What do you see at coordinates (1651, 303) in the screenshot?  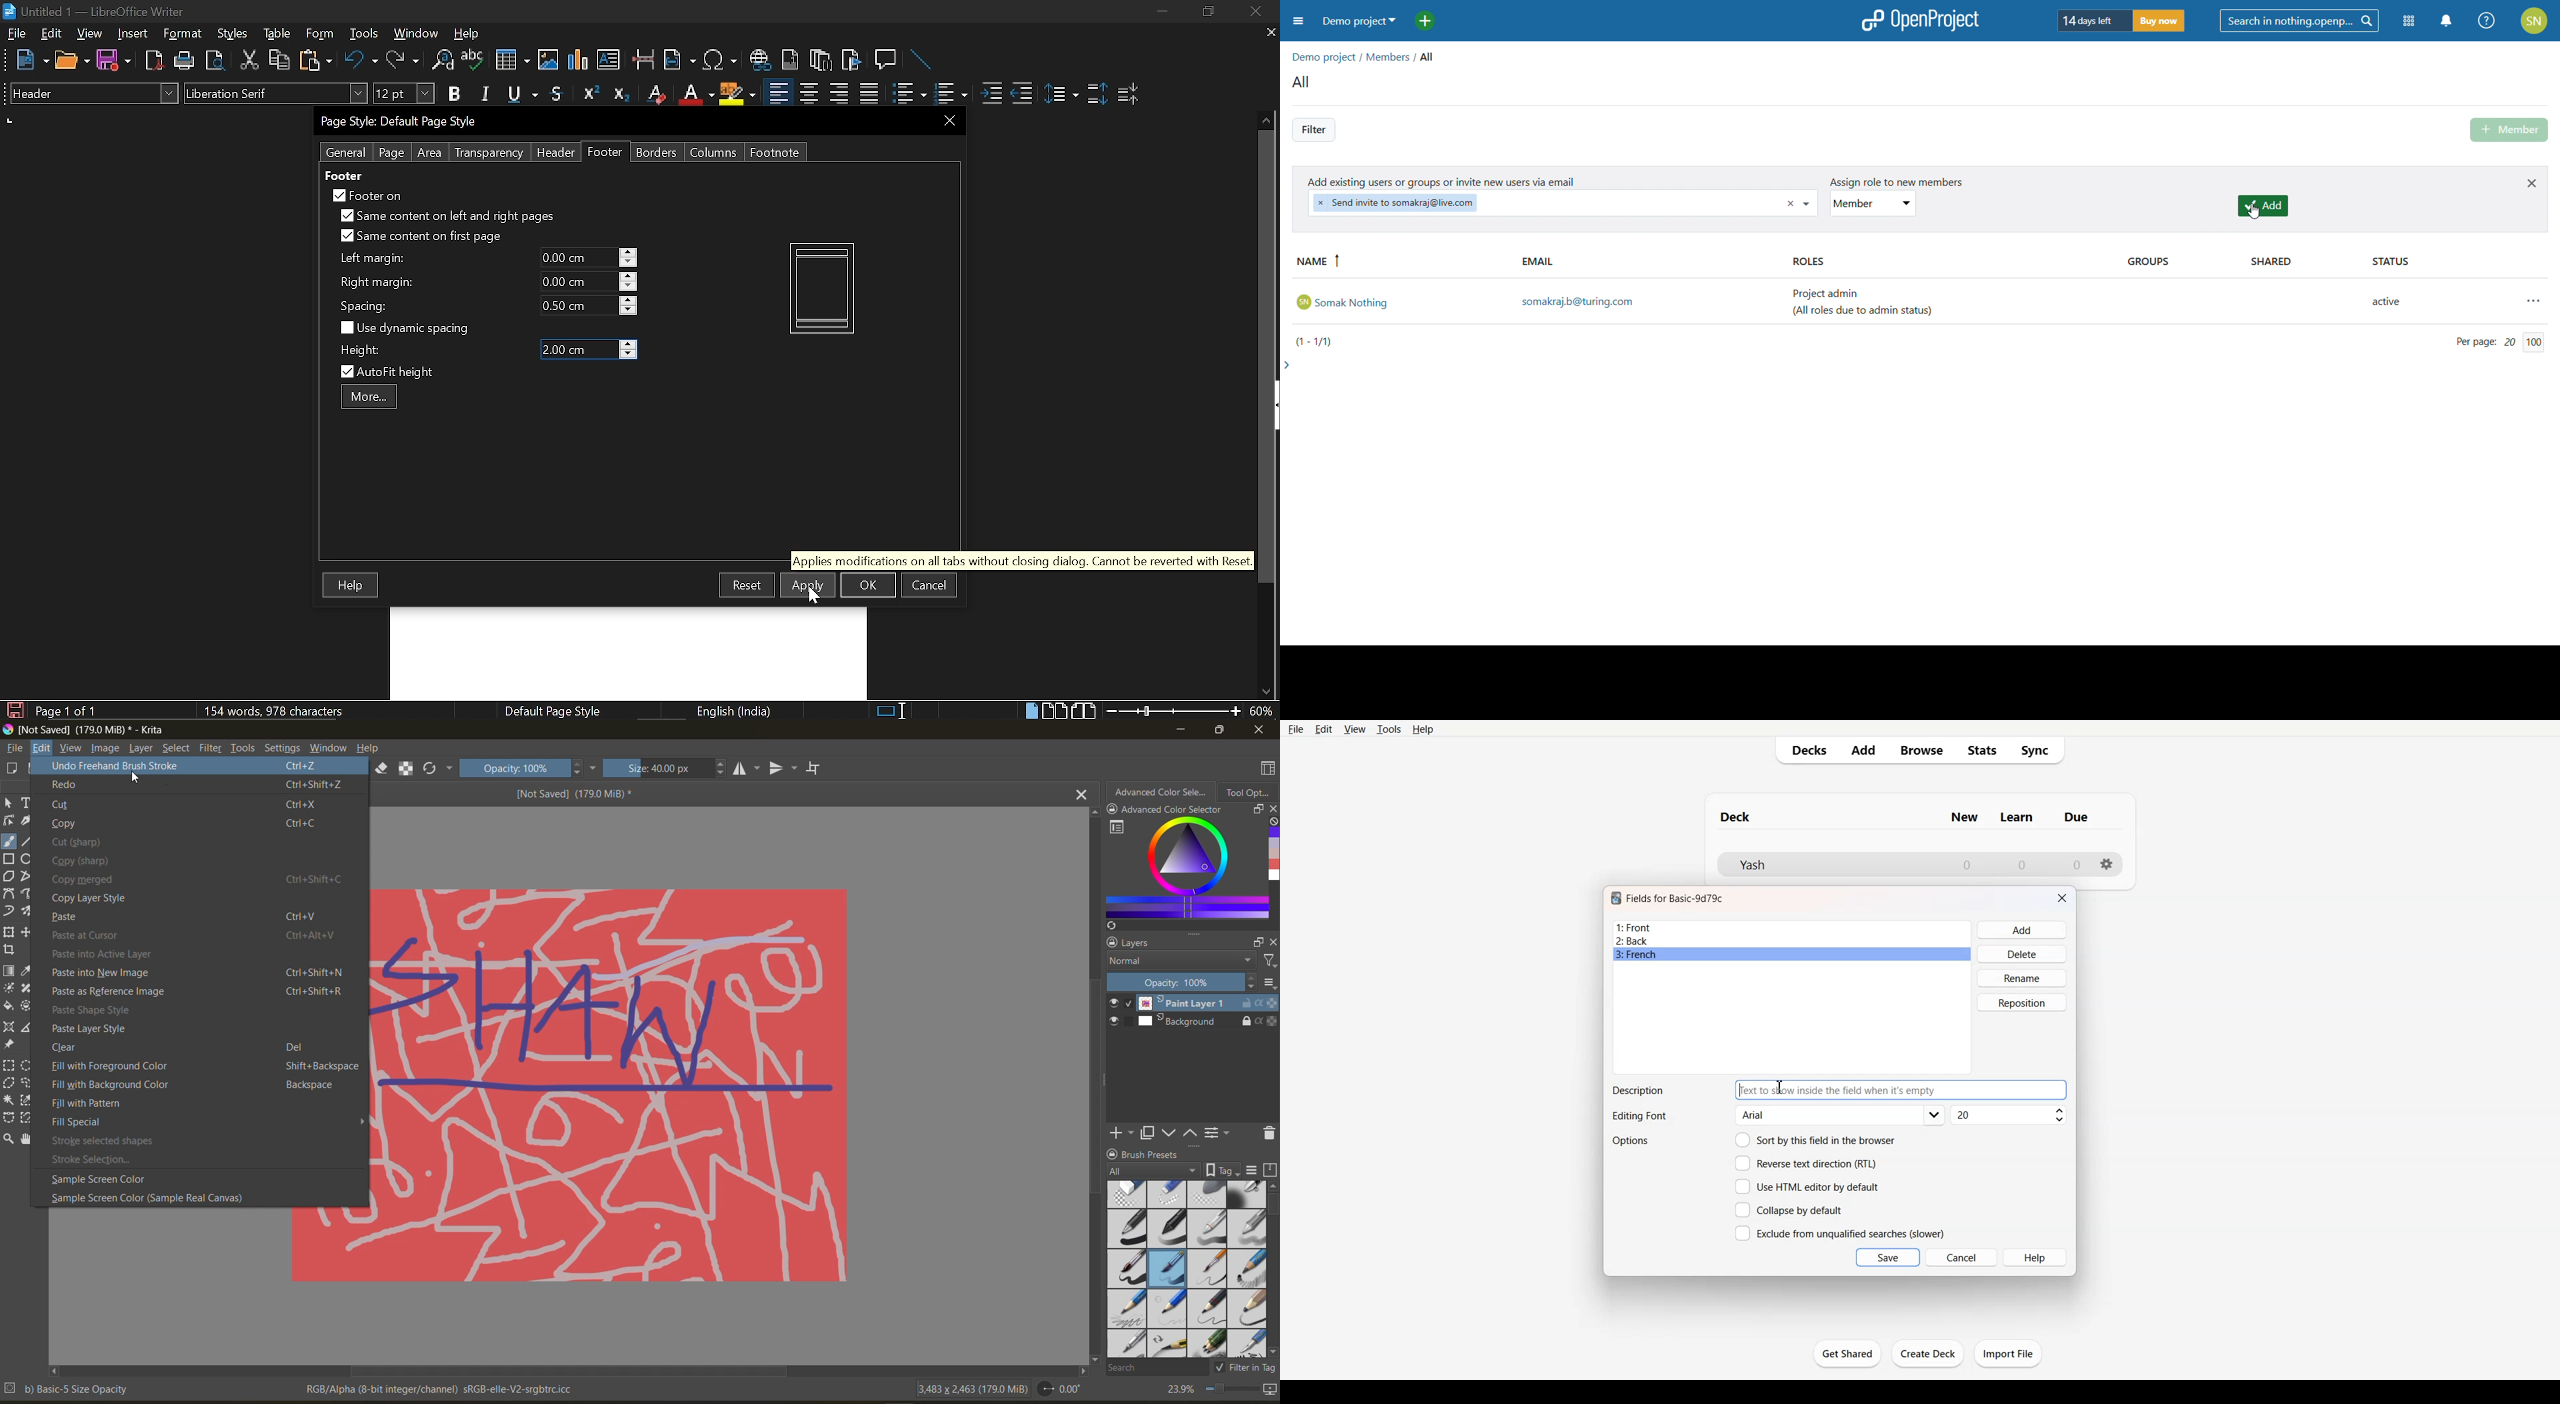 I see `somakraj.b@turing.com` at bounding box center [1651, 303].